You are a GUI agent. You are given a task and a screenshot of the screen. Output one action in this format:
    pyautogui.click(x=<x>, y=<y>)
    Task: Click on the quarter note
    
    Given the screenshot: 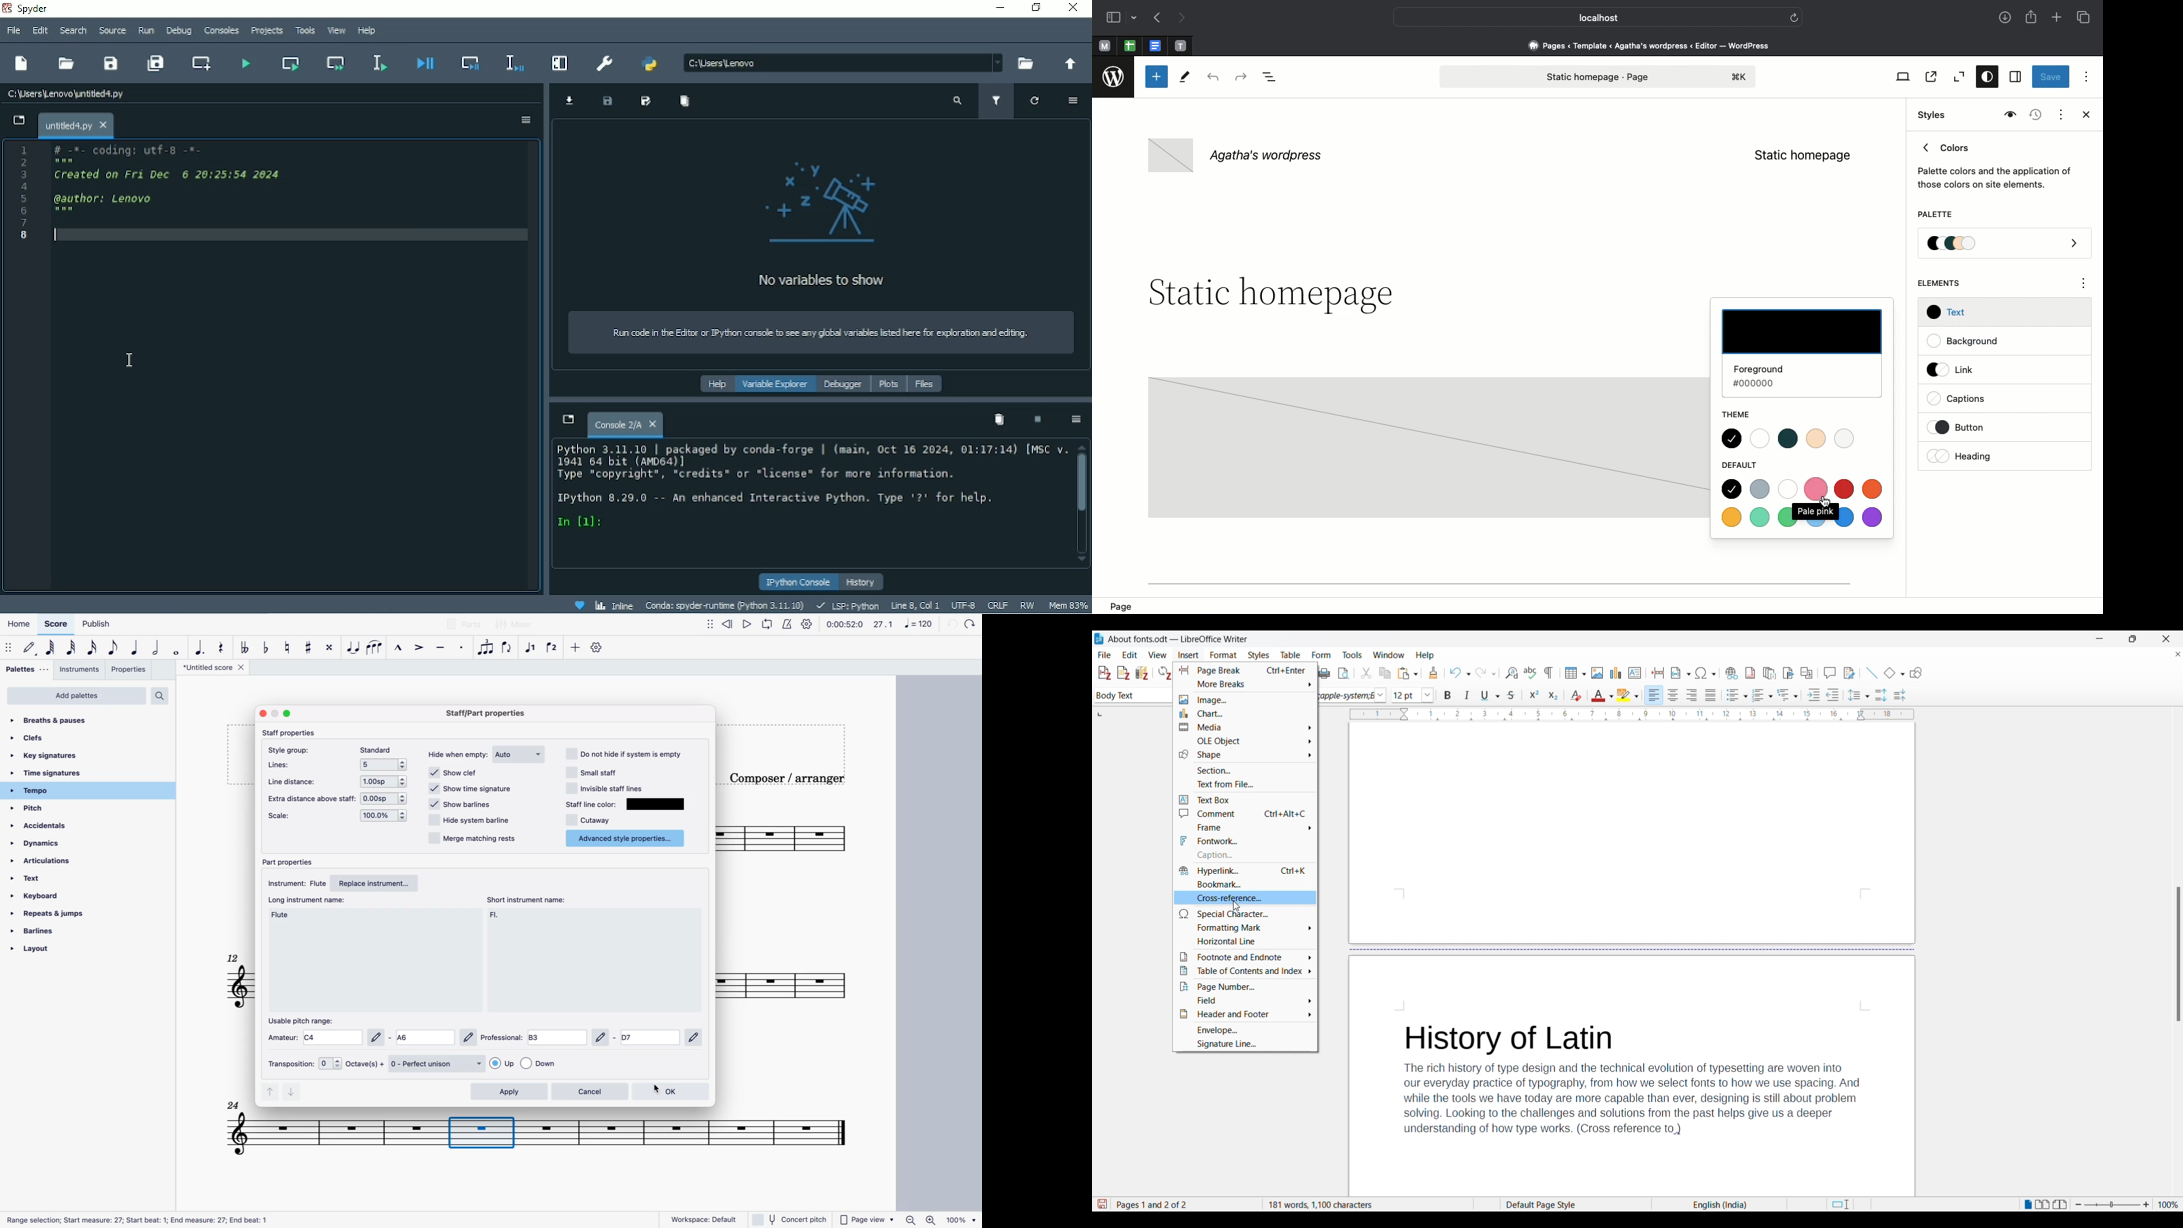 What is the action you would take?
    pyautogui.click(x=136, y=647)
    